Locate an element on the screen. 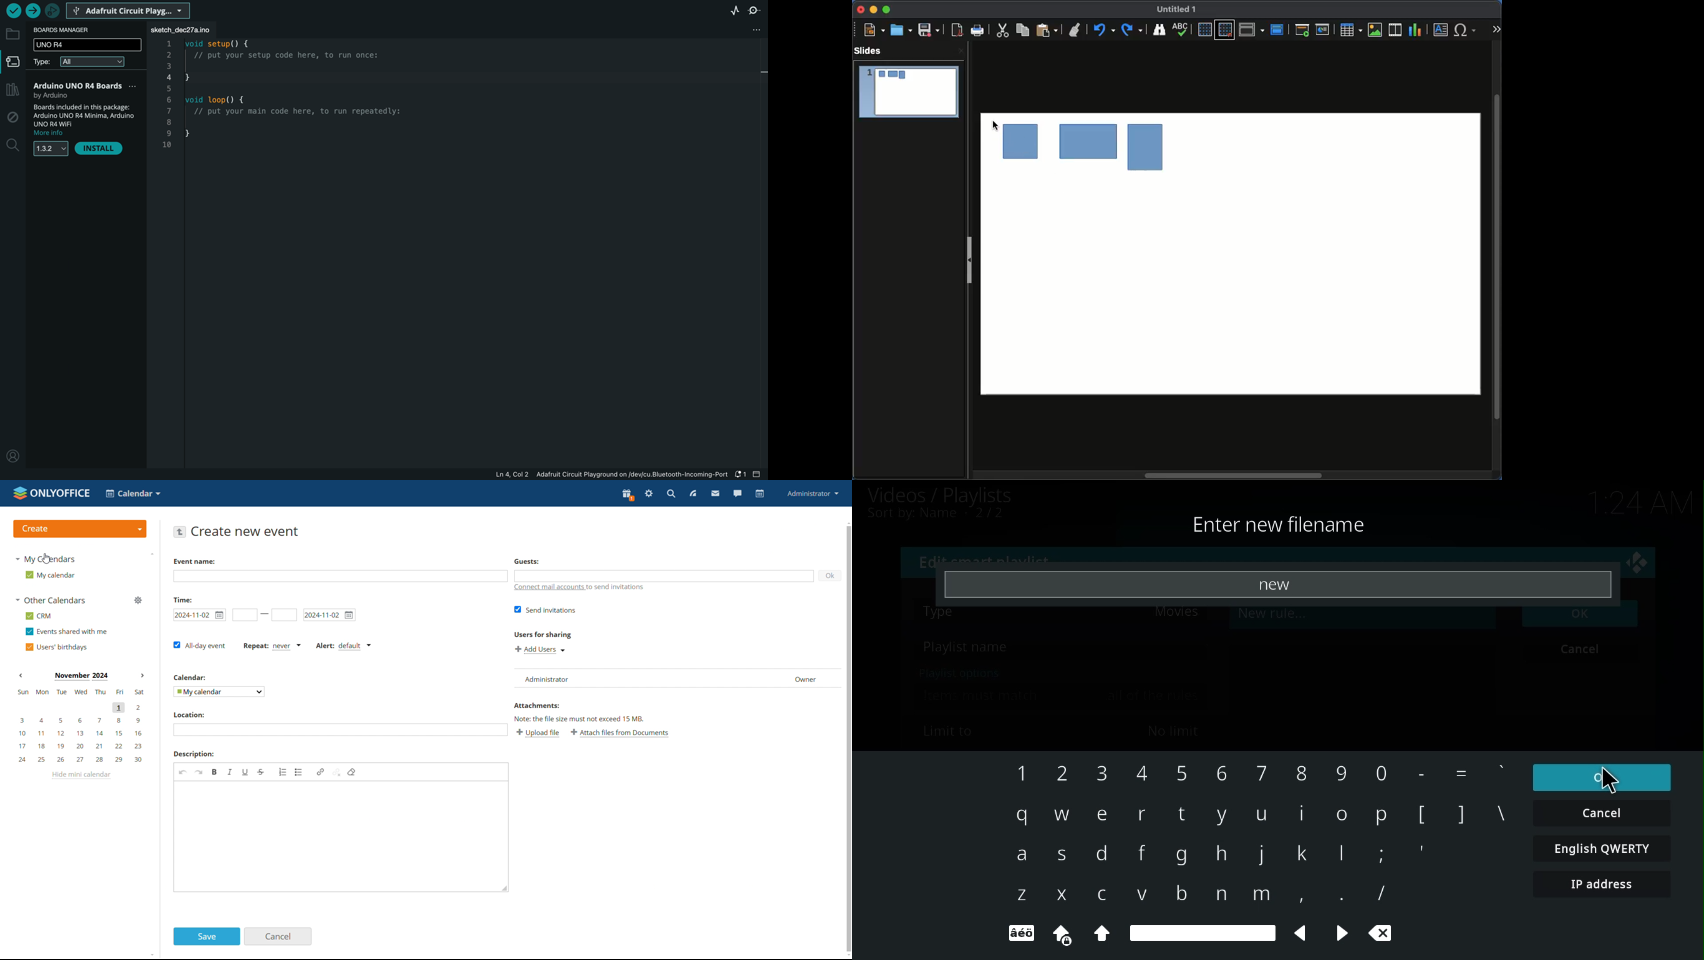 The height and width of the screenshot is (980, 1708). Paste is located at coordinates (1047, 30).